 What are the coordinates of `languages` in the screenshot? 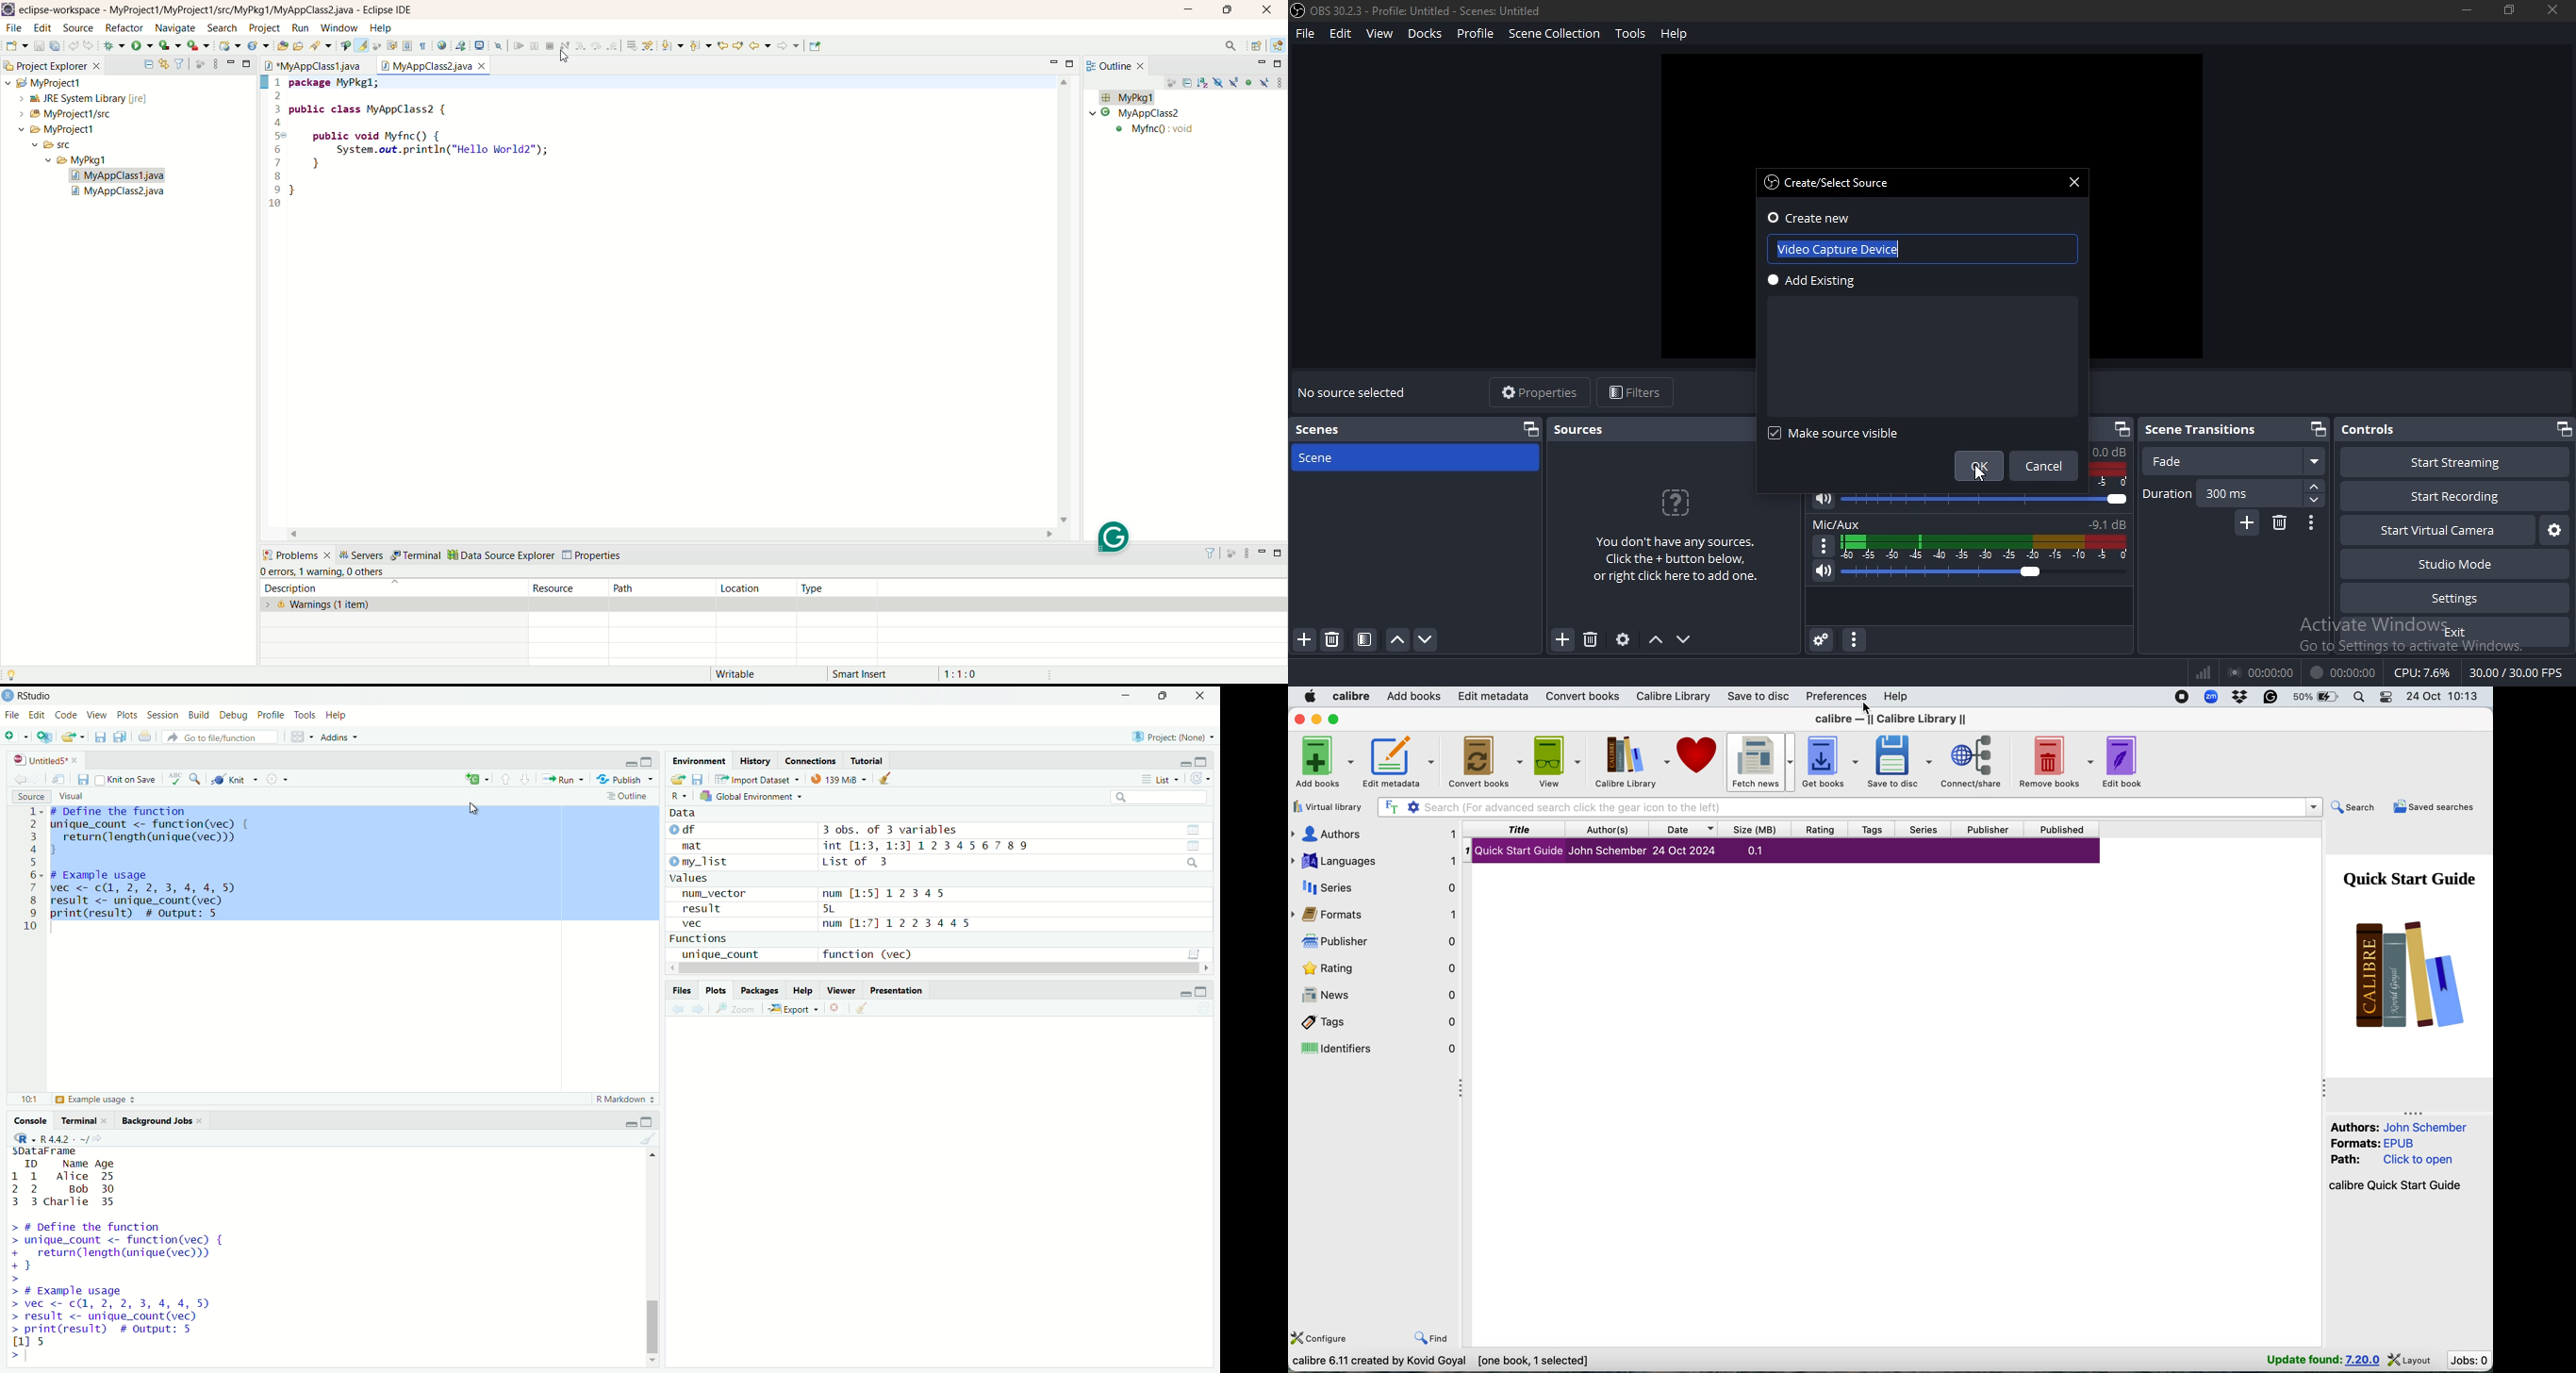 It's located at (1375, 861).